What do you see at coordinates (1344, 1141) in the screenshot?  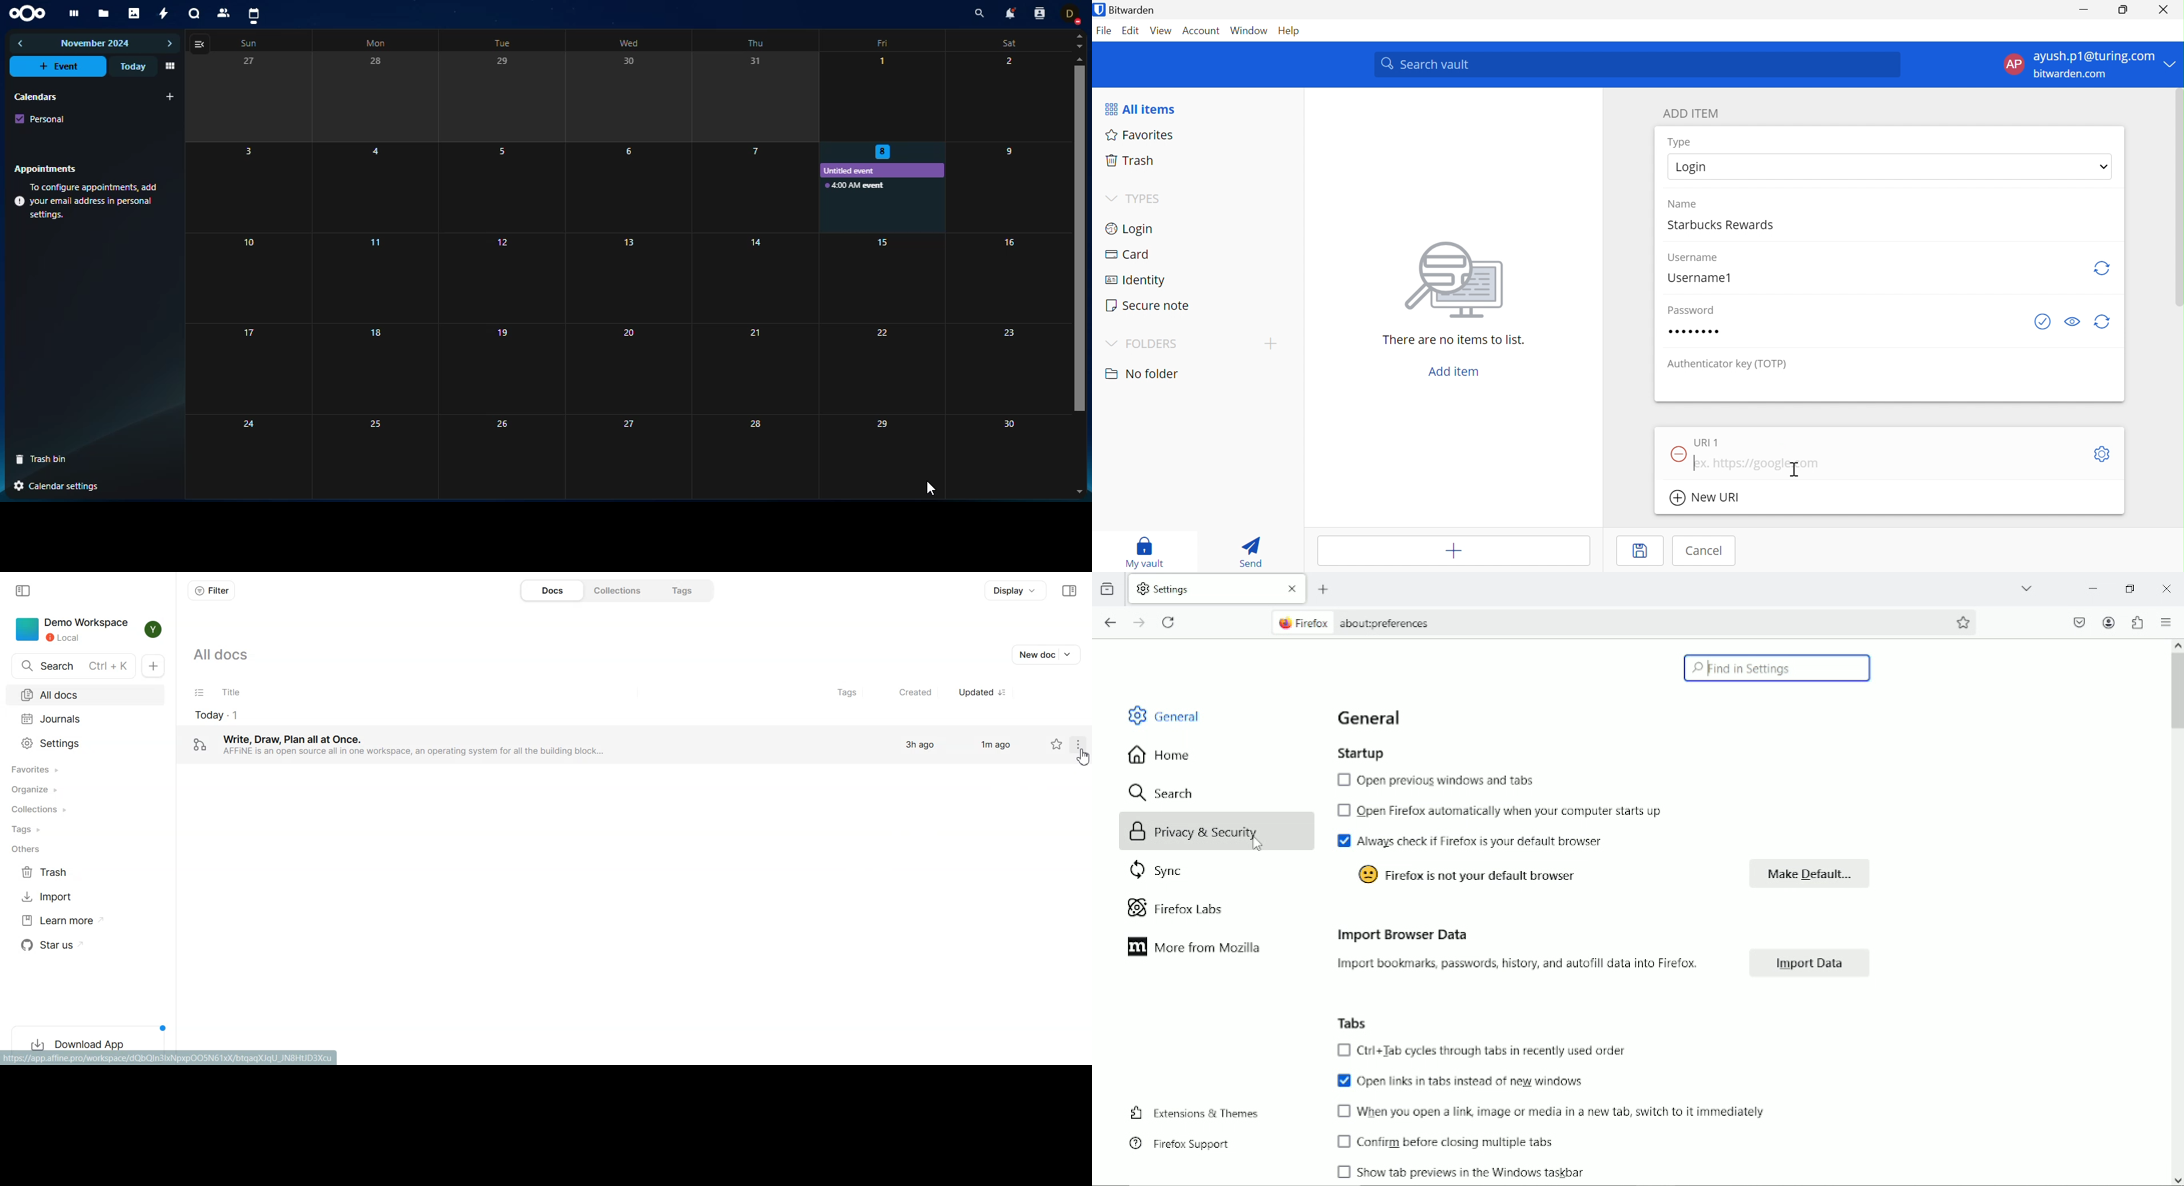 I see `check box` at bounding box center [1344, 1141].